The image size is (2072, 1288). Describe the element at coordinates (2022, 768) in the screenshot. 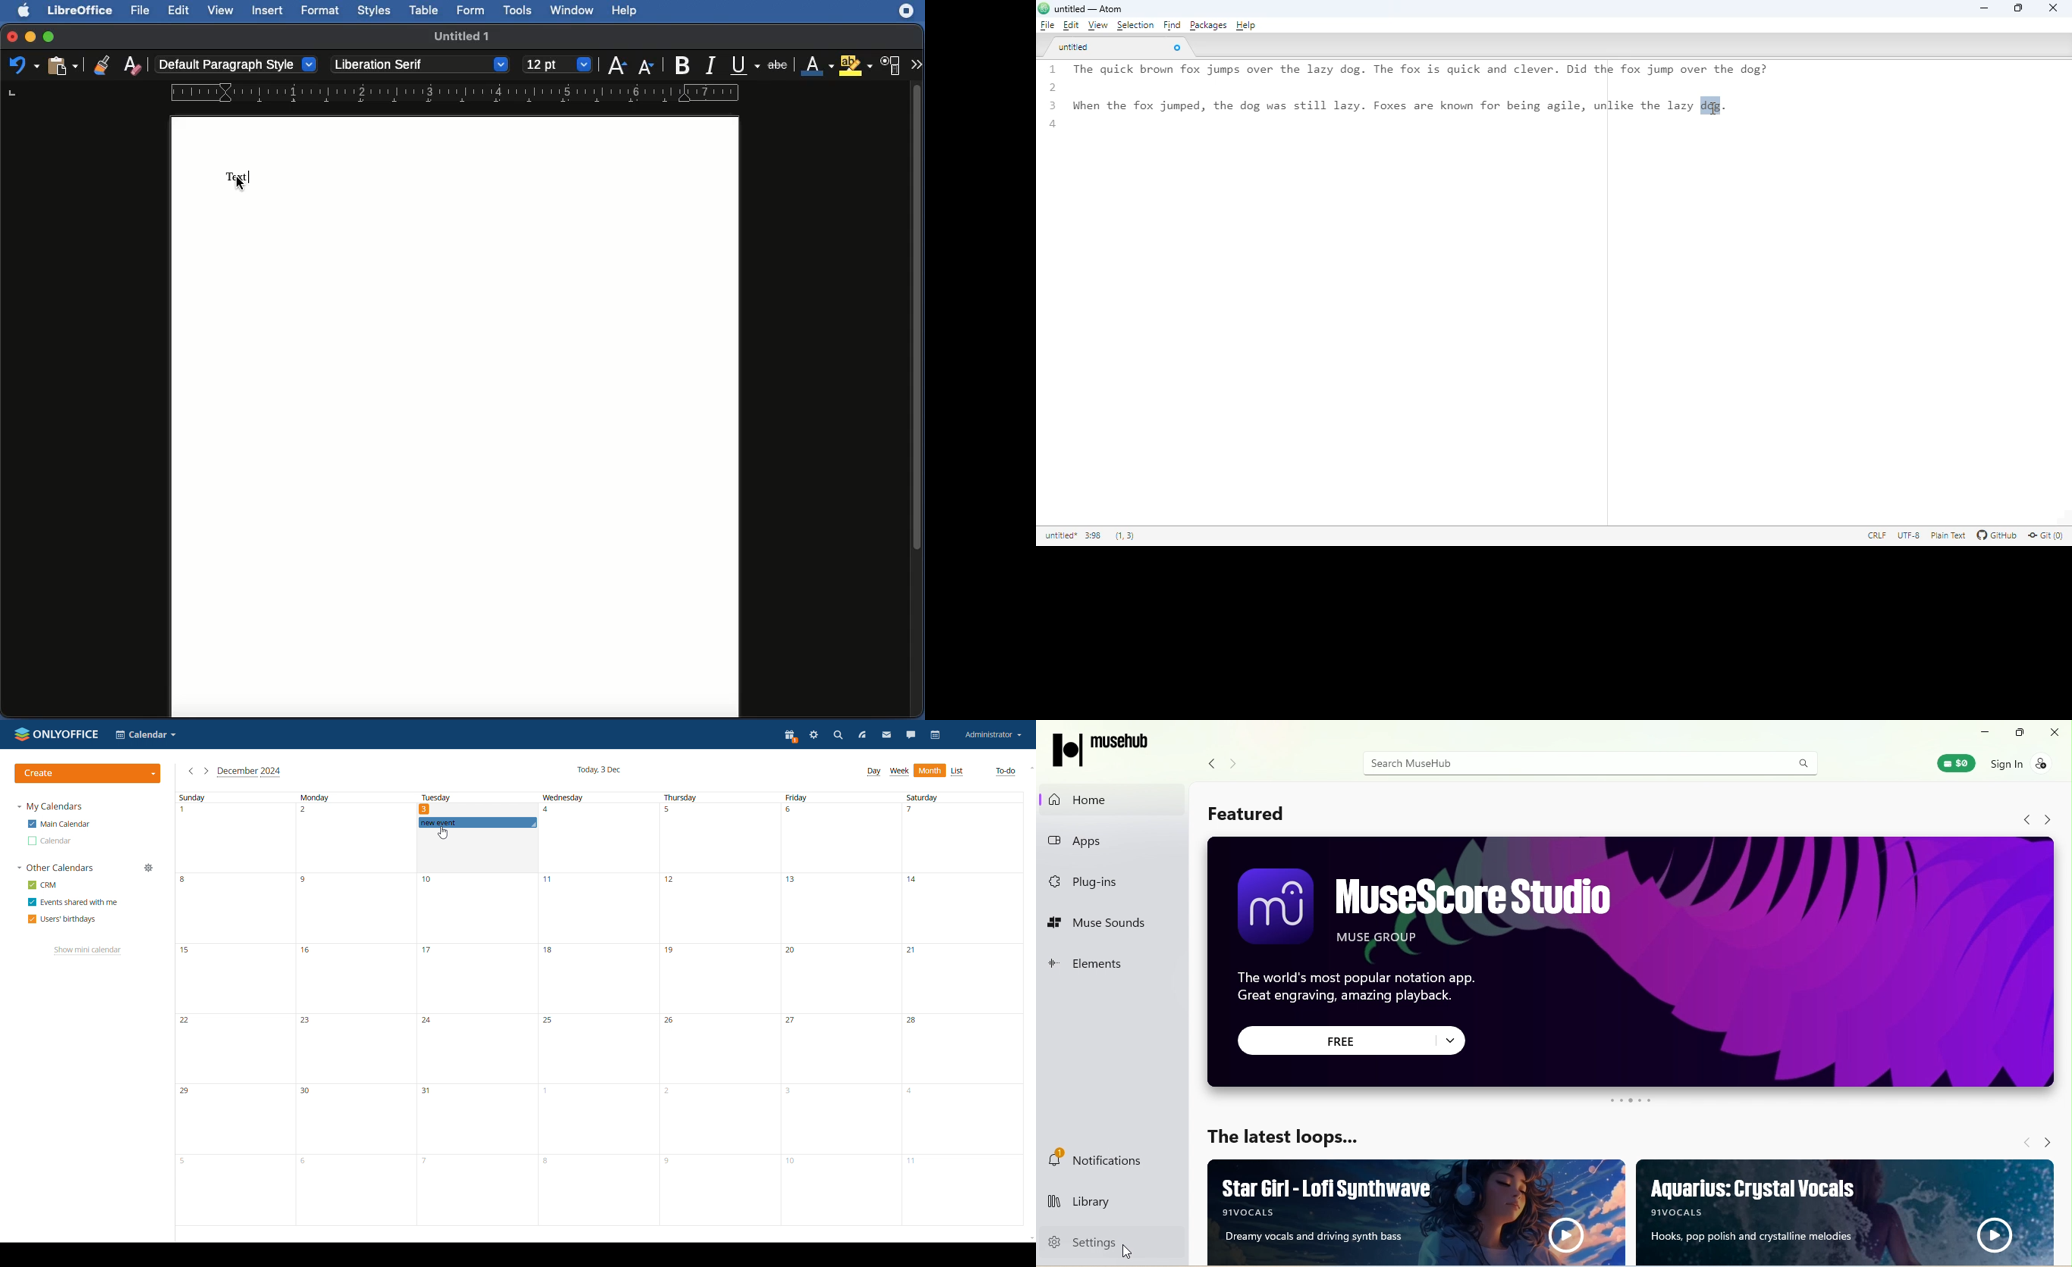

I see `Sign in ` at that location.